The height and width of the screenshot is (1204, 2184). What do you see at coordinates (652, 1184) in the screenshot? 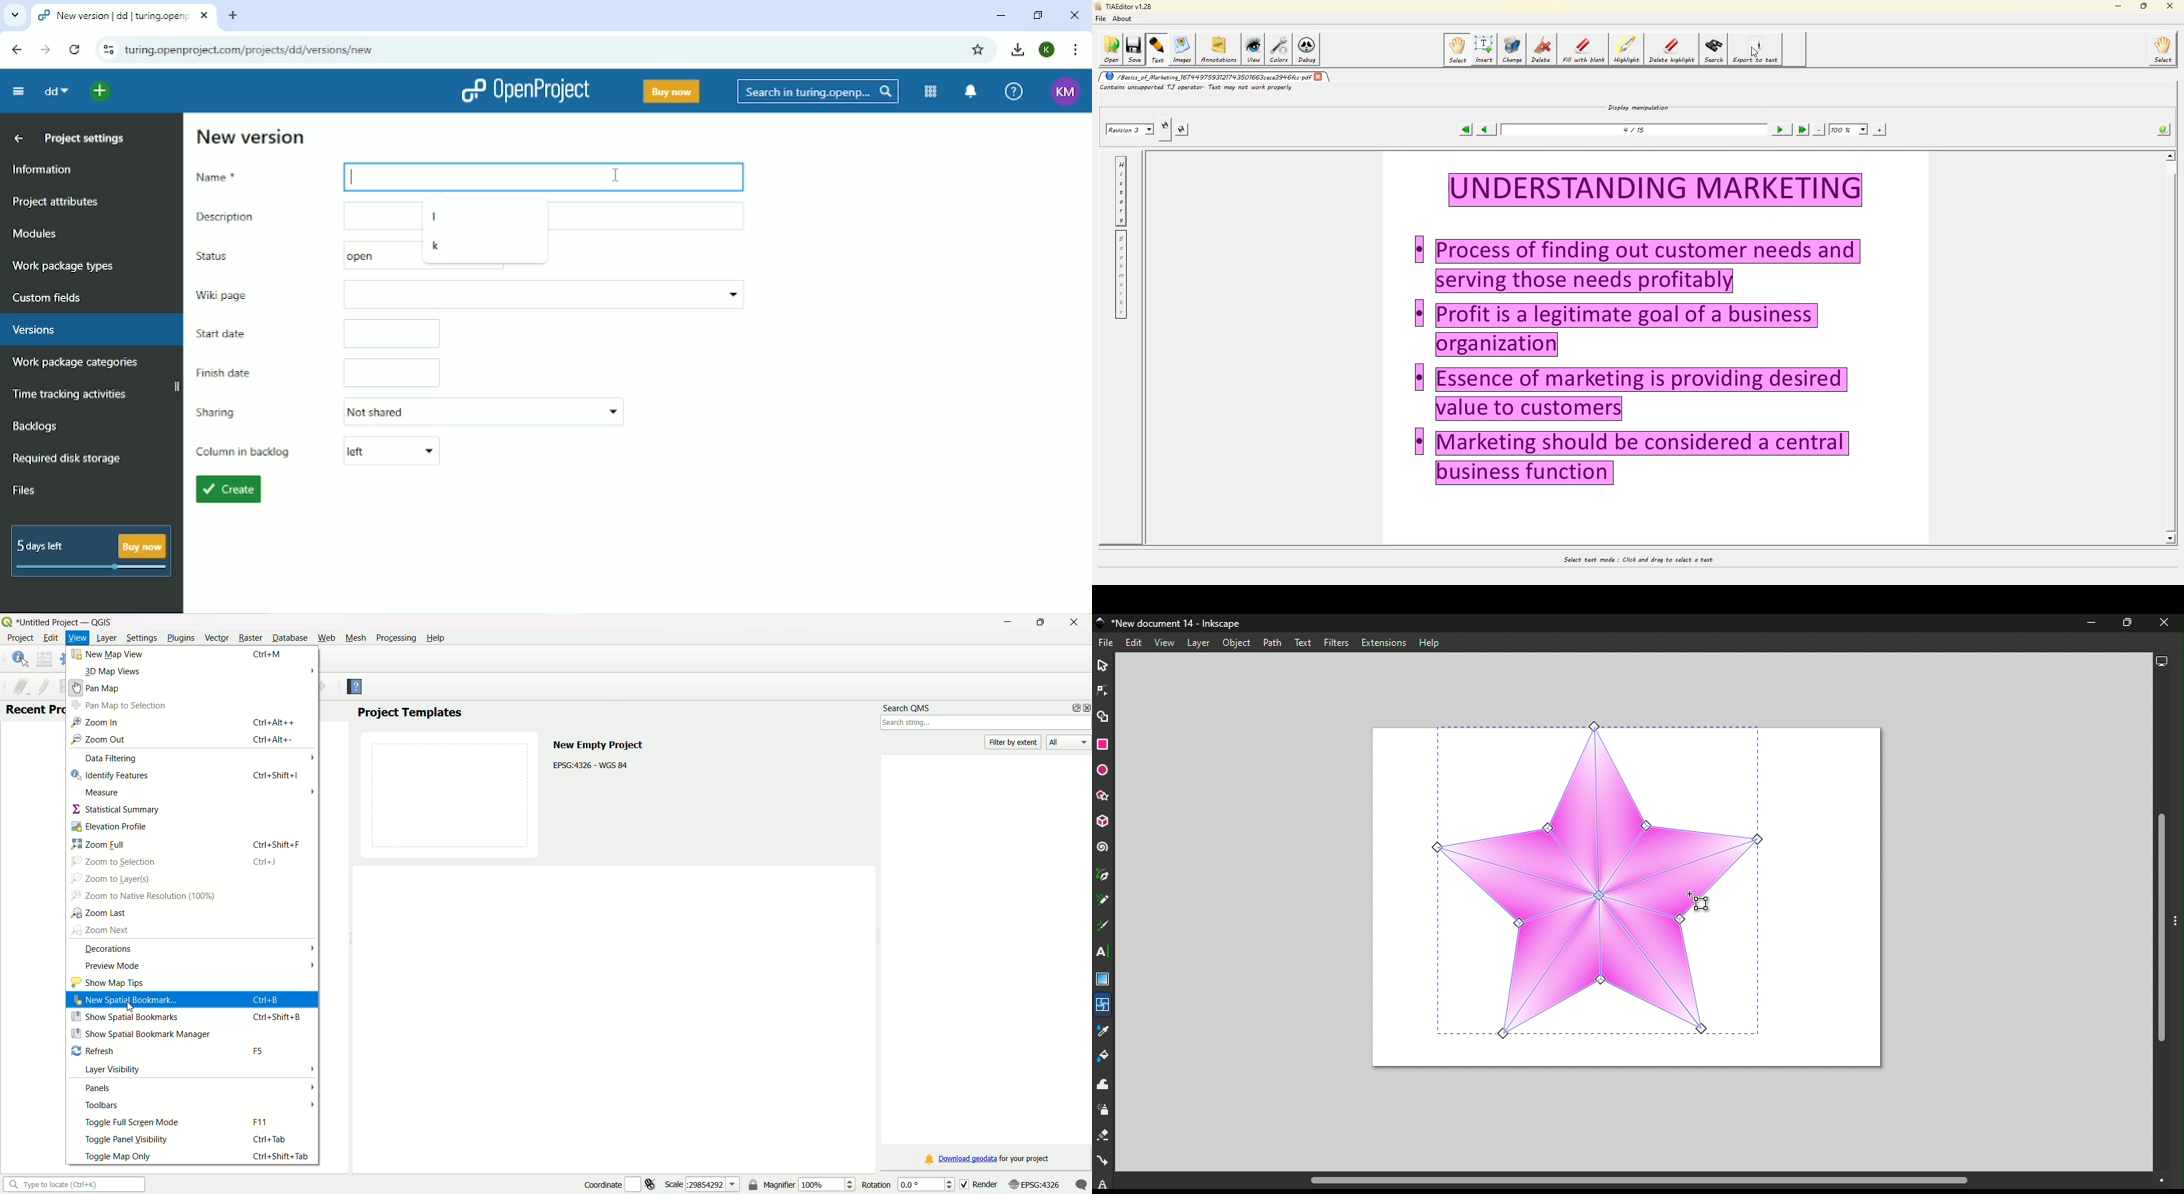
I see `toggle extents` at bounding box center [652, 1184].